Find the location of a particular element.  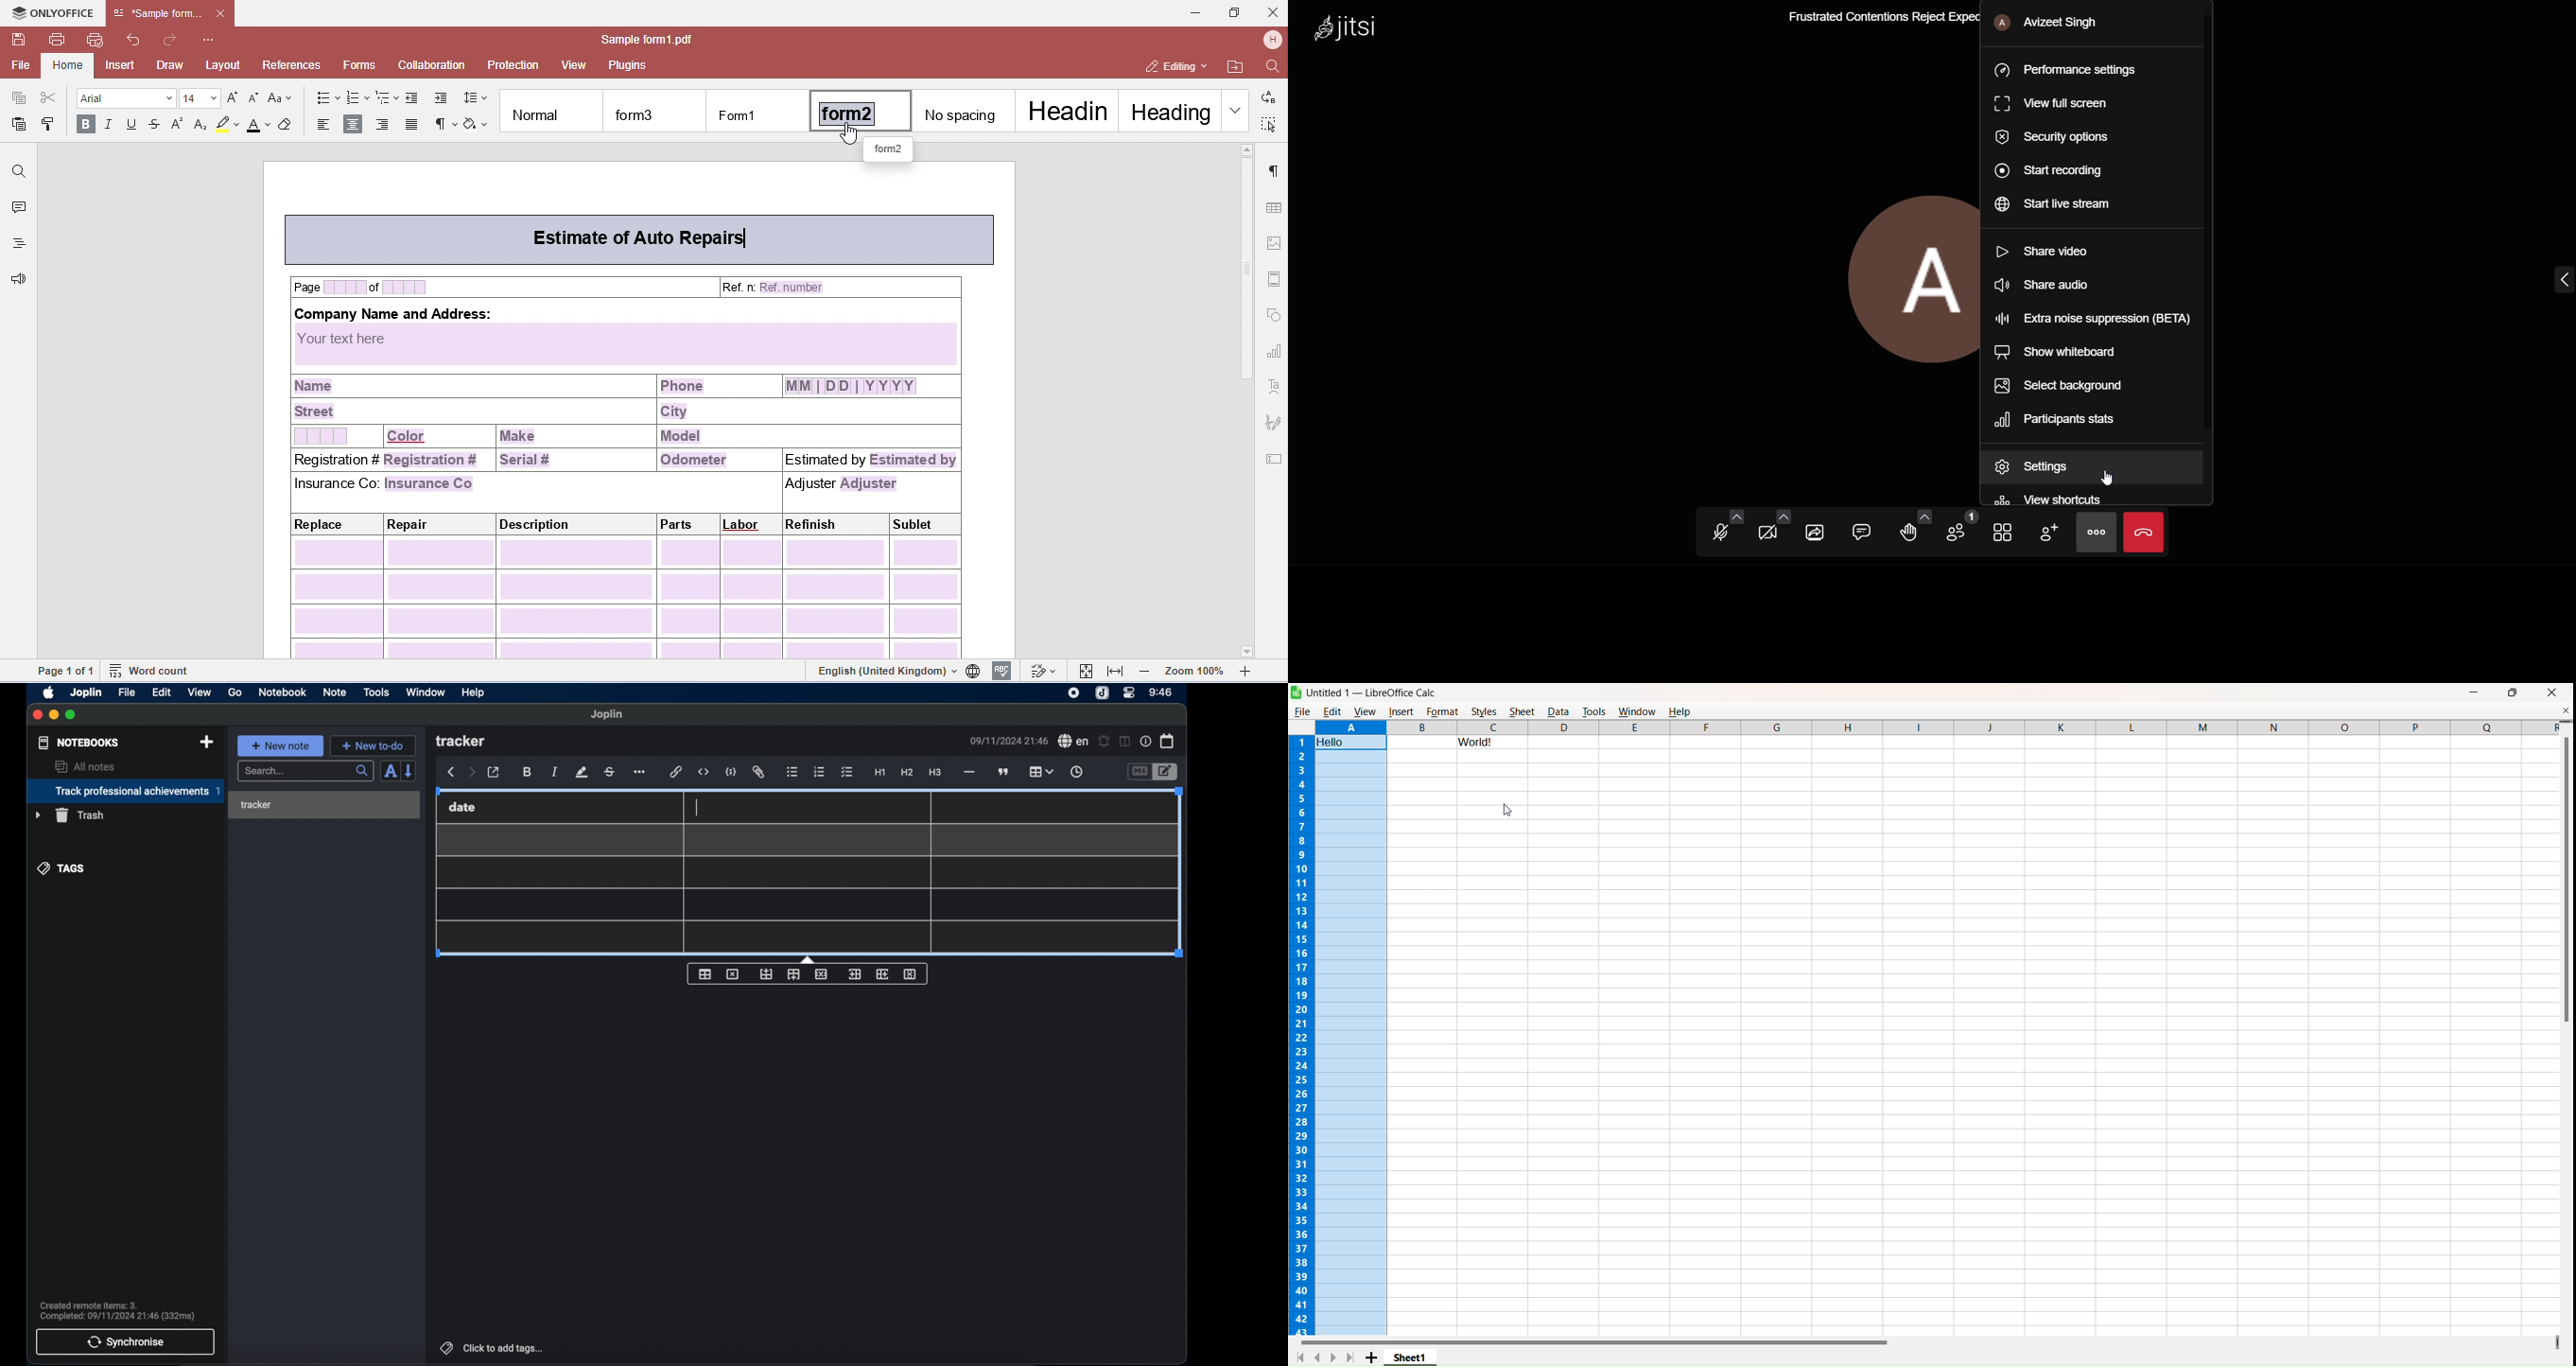

block quote is located at coordinates (1005, 772).